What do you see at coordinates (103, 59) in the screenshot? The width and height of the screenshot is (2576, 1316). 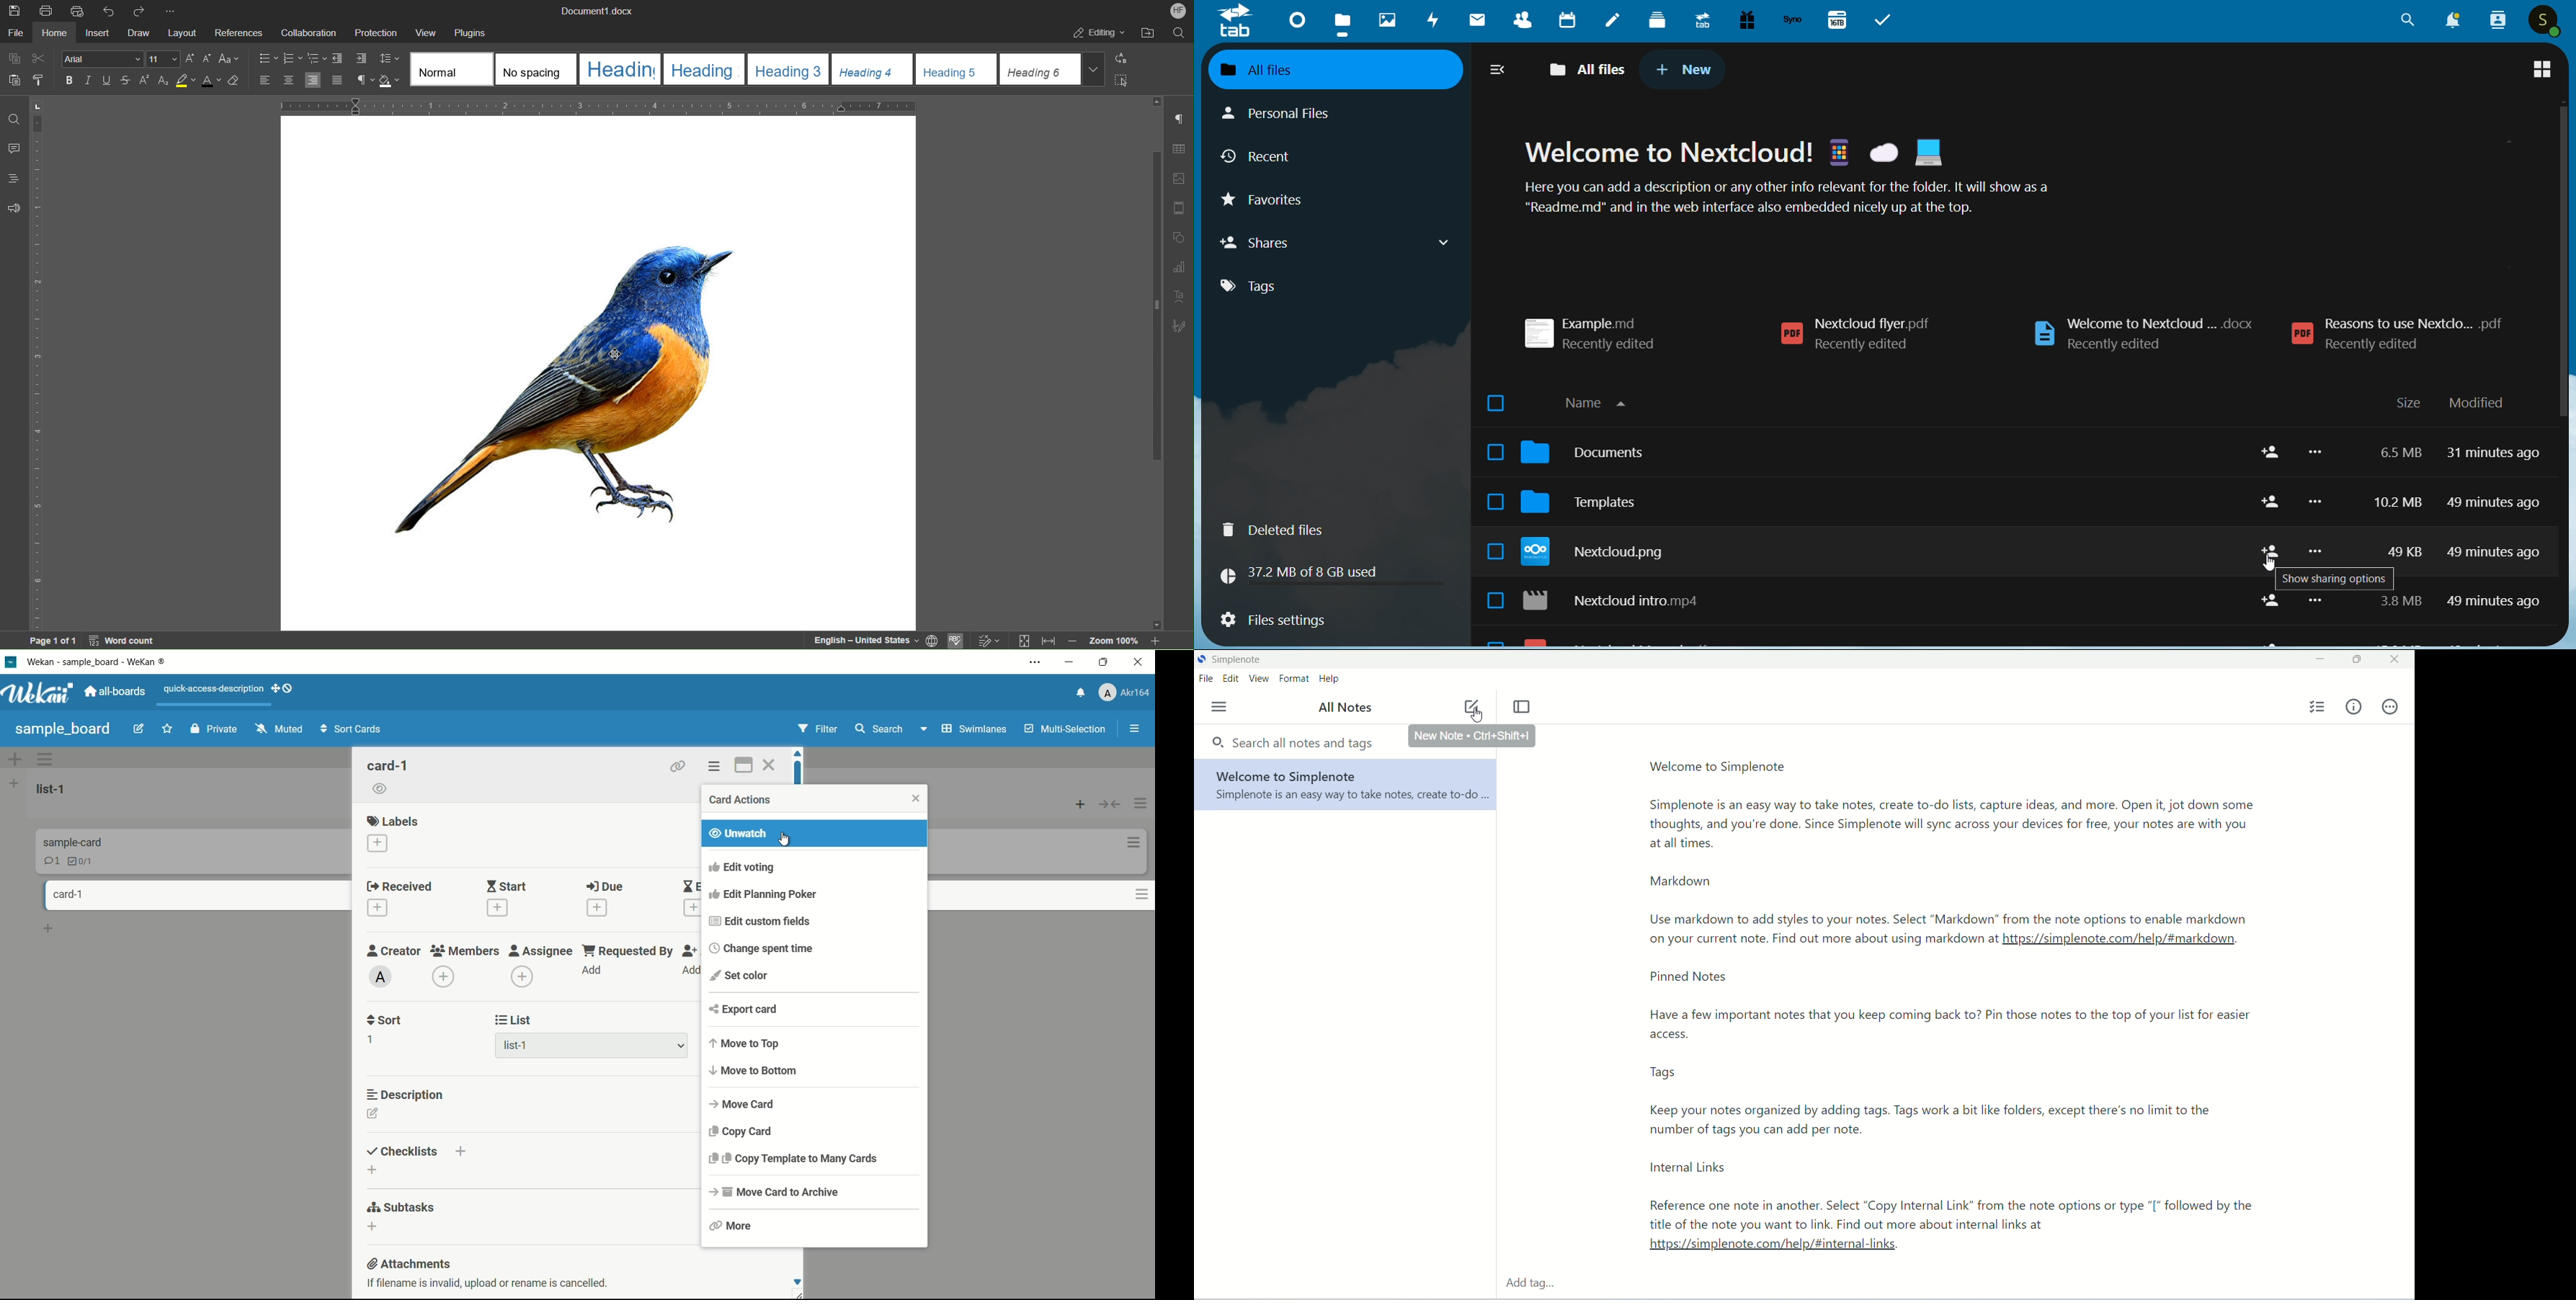 I see `Font` at bounding box center [103, 59].